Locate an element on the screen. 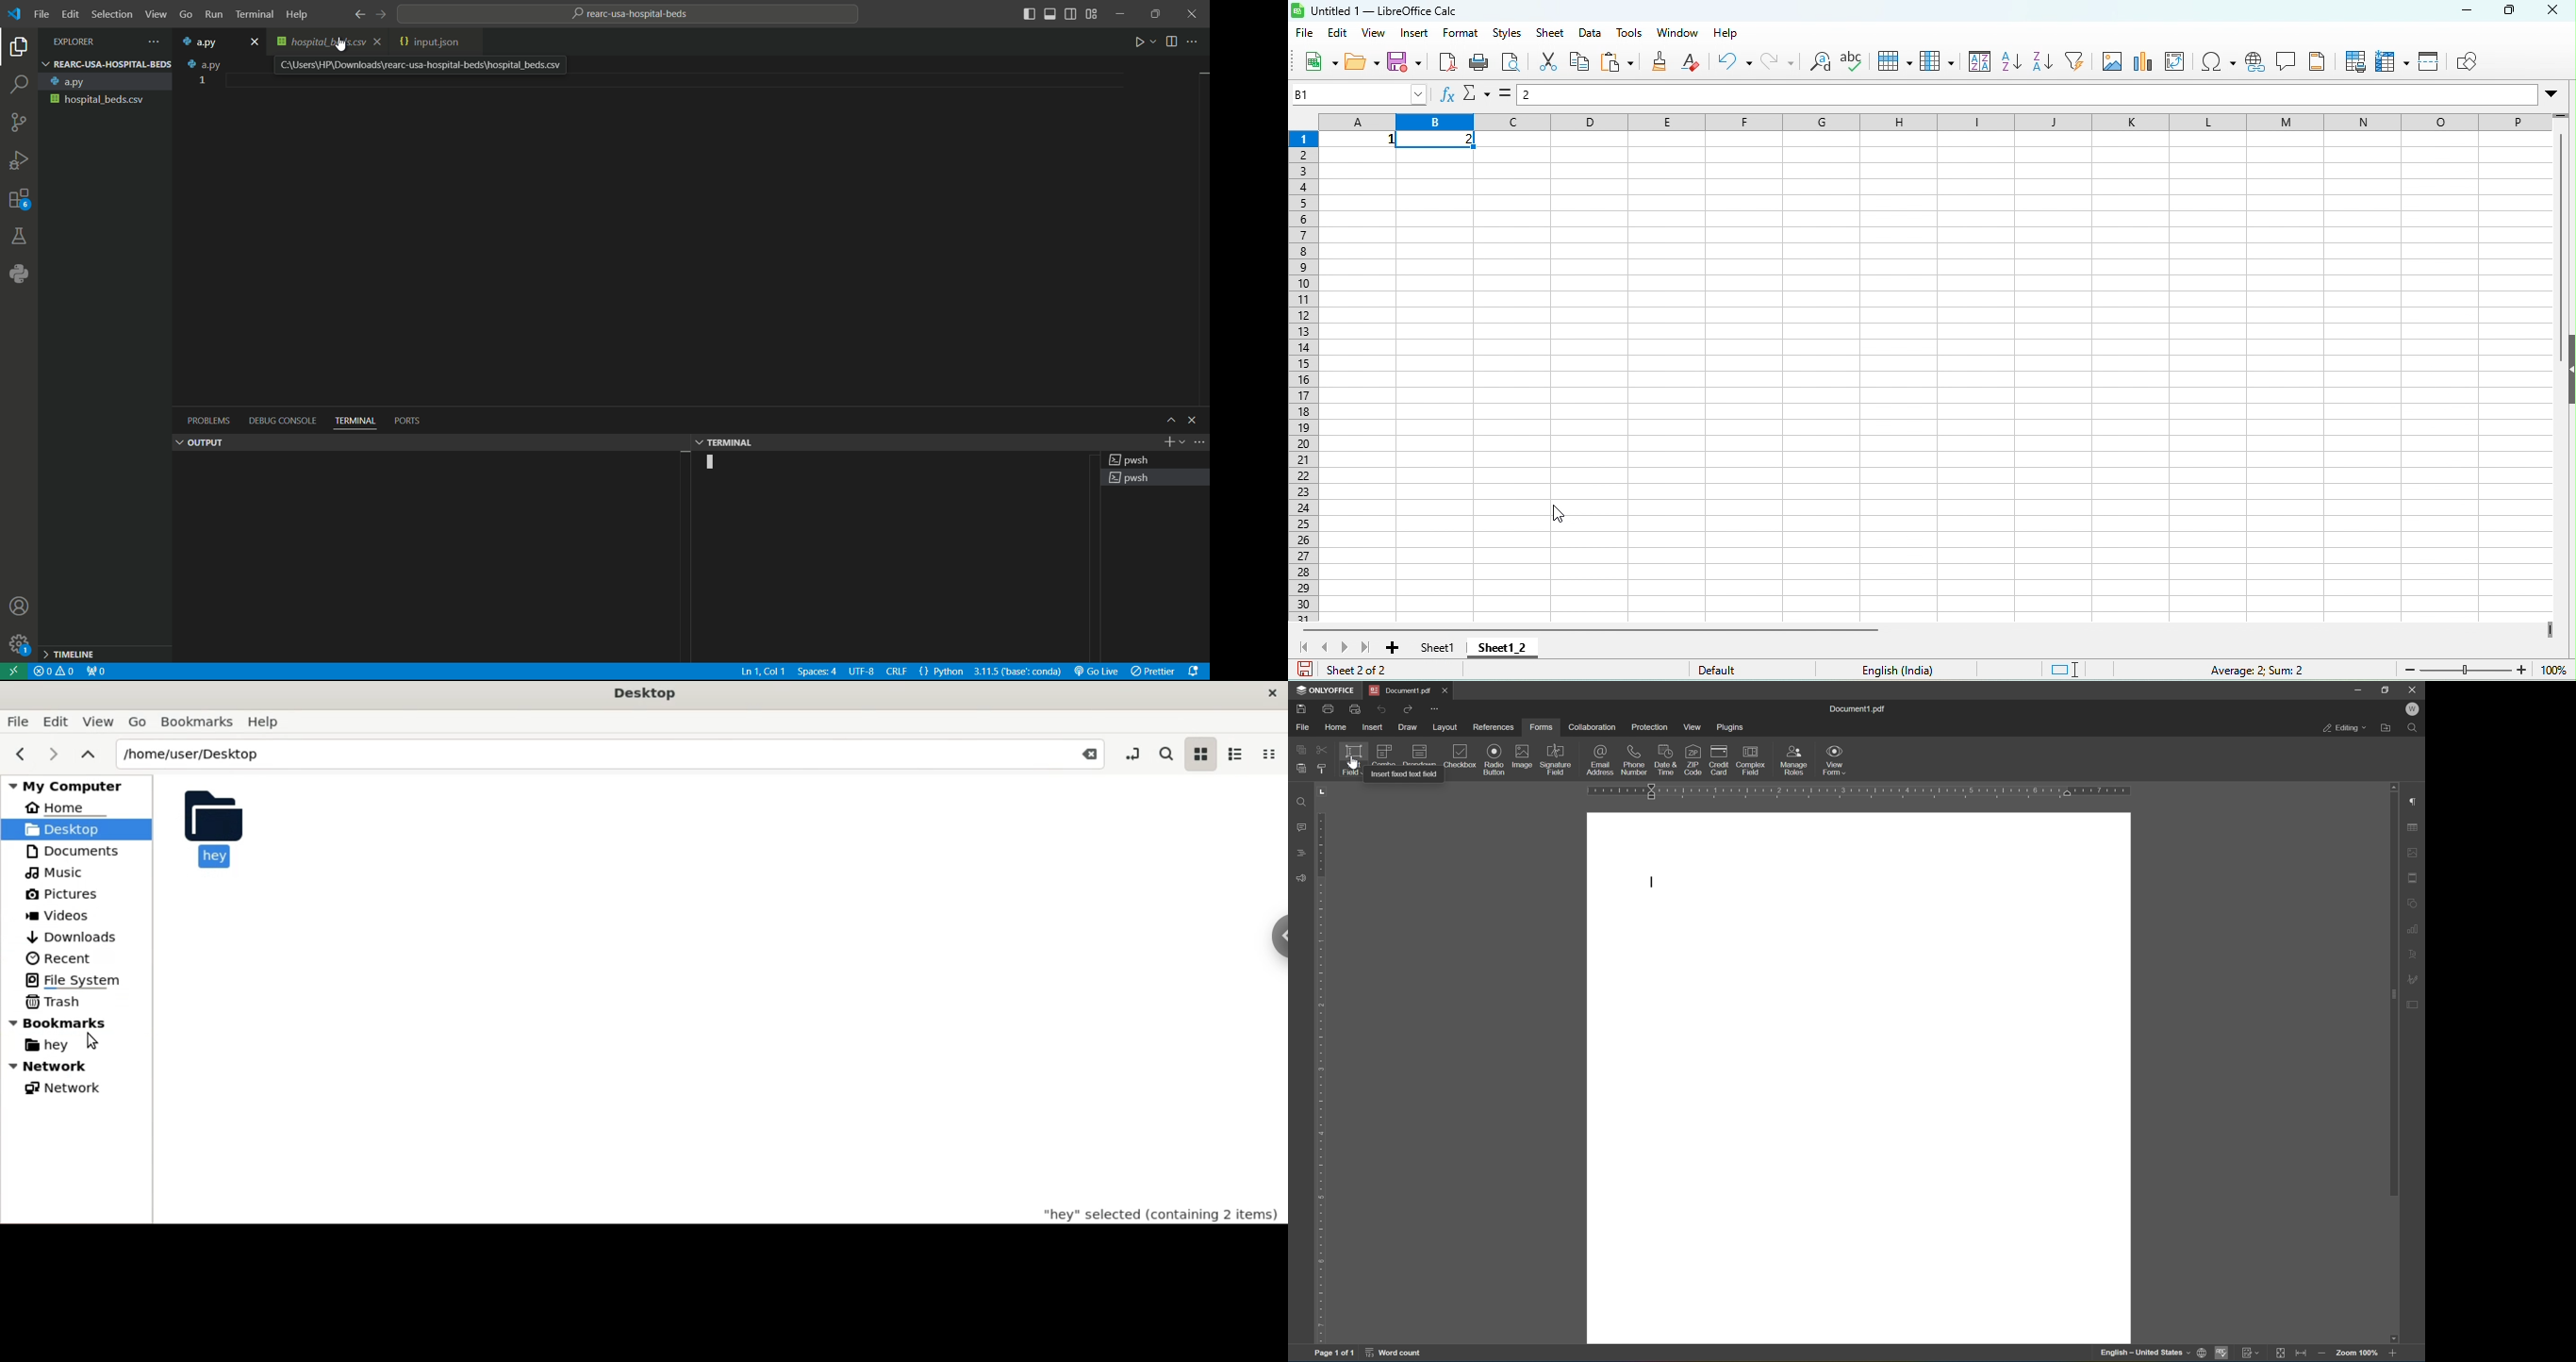 This screenshot has height=1372, width=2576. text art settings is located at coordinates (2416, 957).